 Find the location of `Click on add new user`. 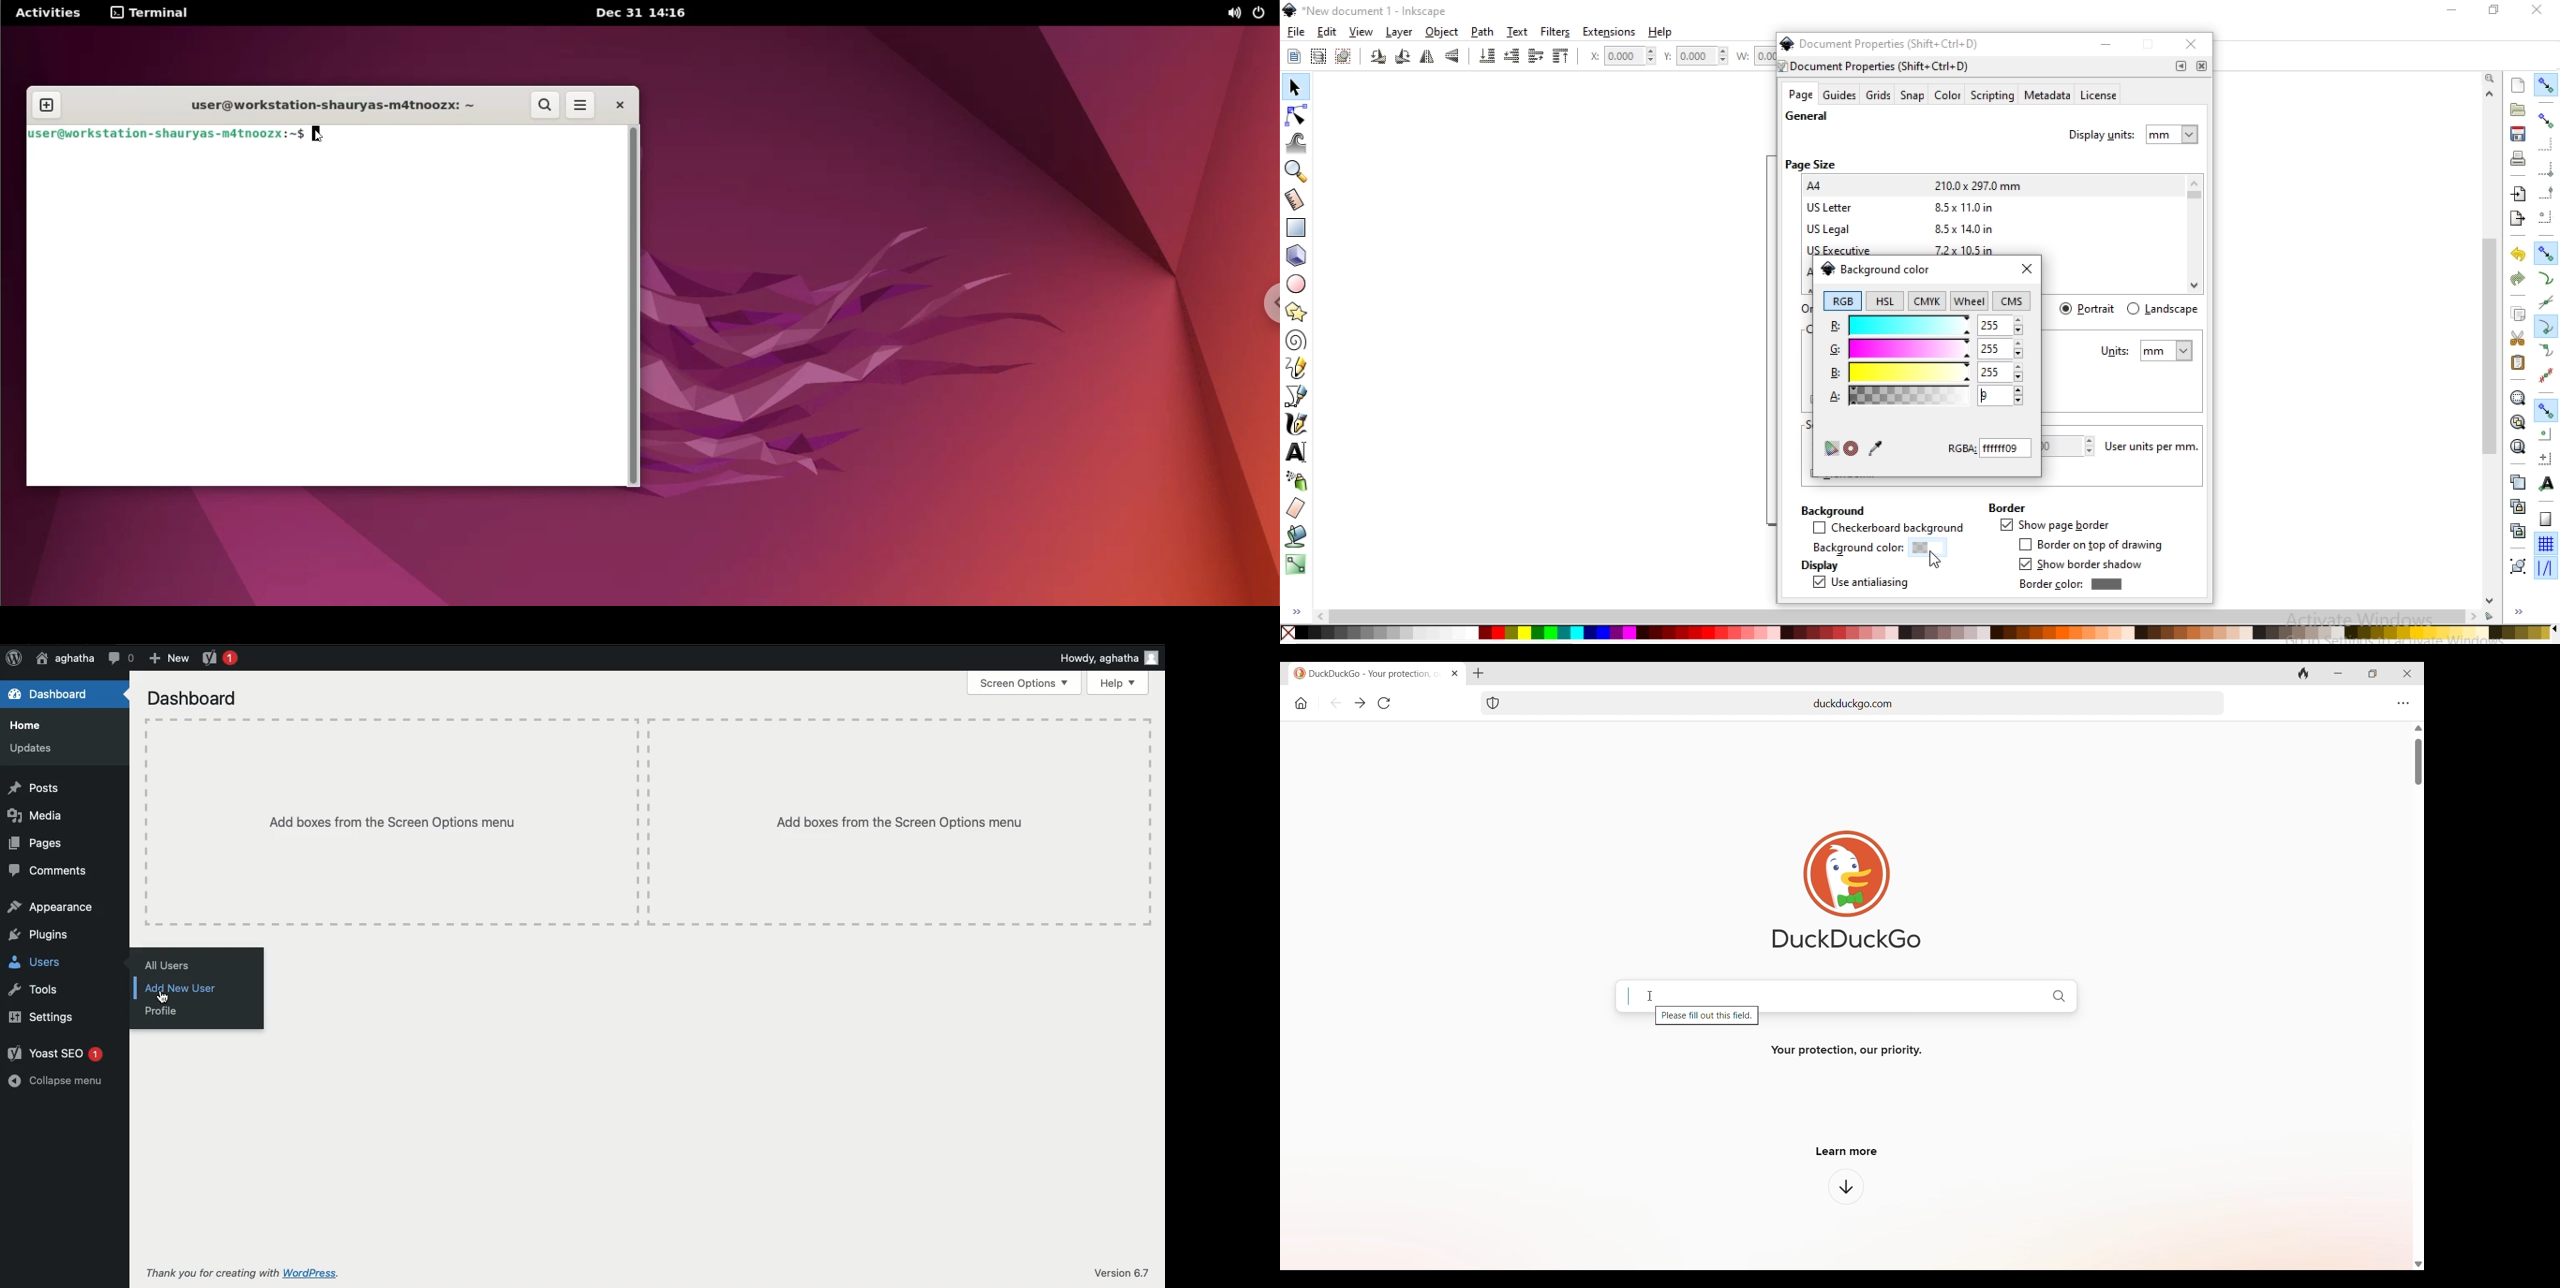

Click on add new user is located at coordinates (181, 989).